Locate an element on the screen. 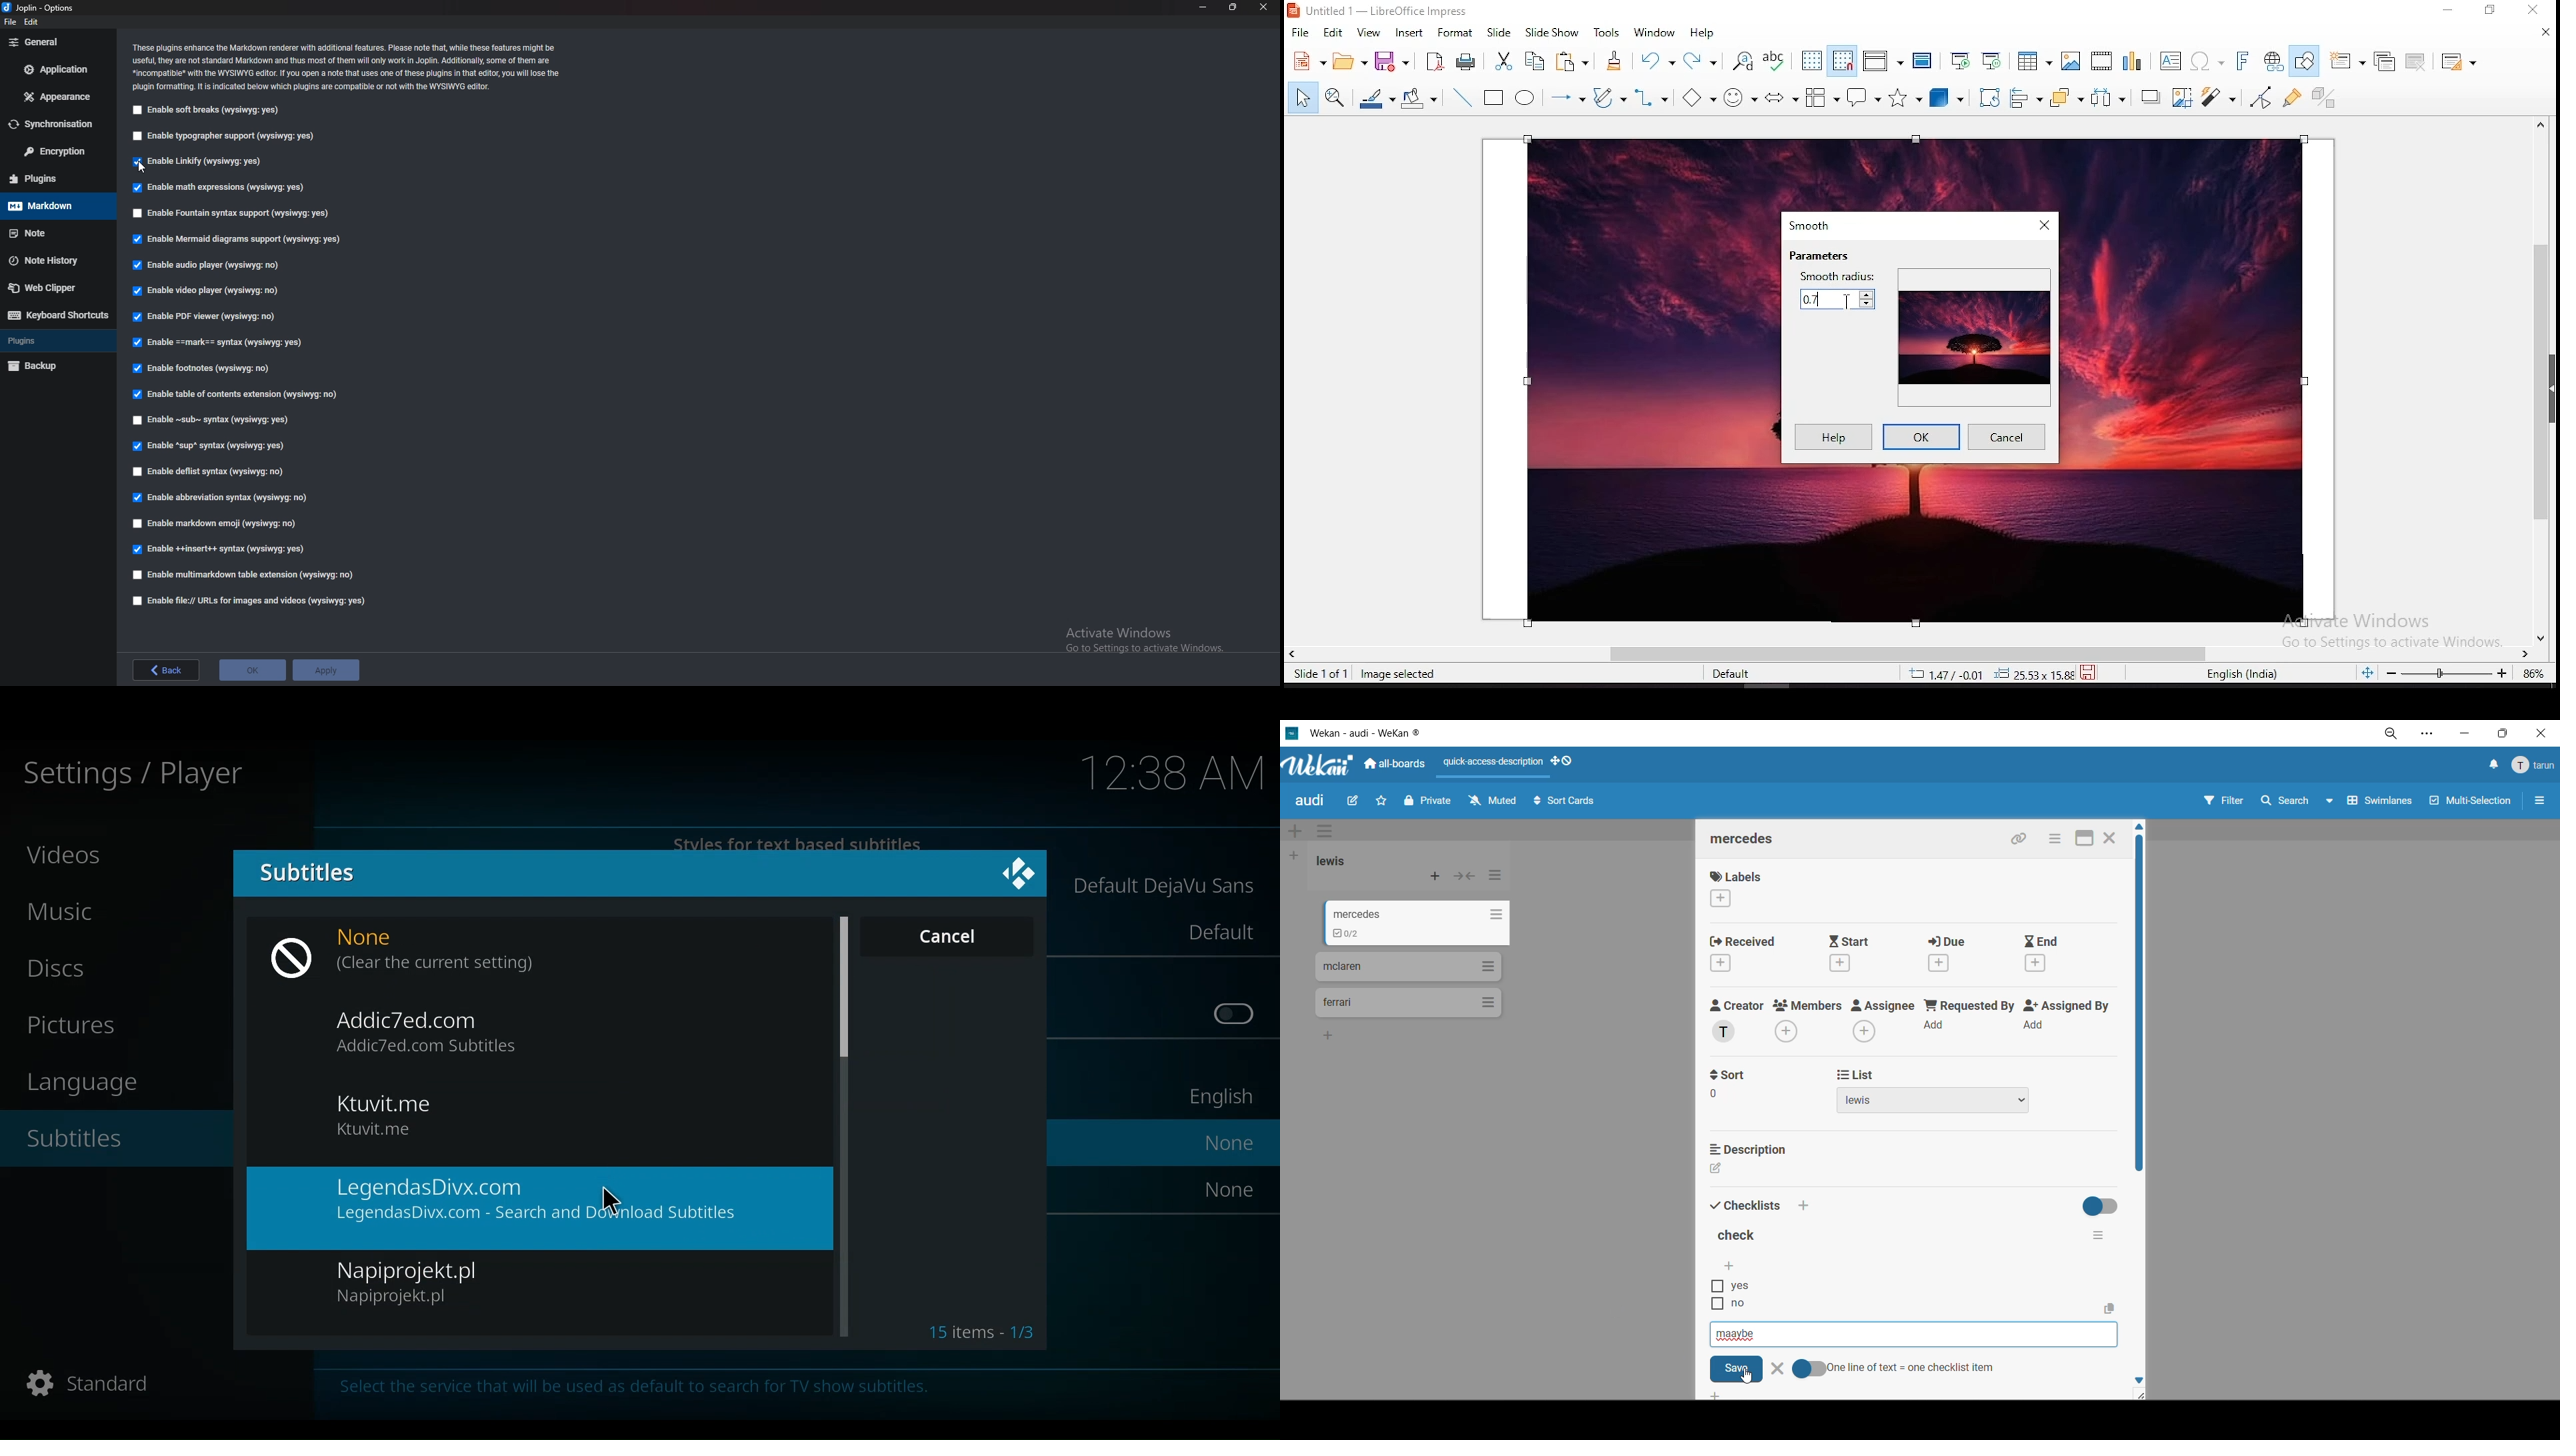  Standard is located at coordinates (85, 1385).